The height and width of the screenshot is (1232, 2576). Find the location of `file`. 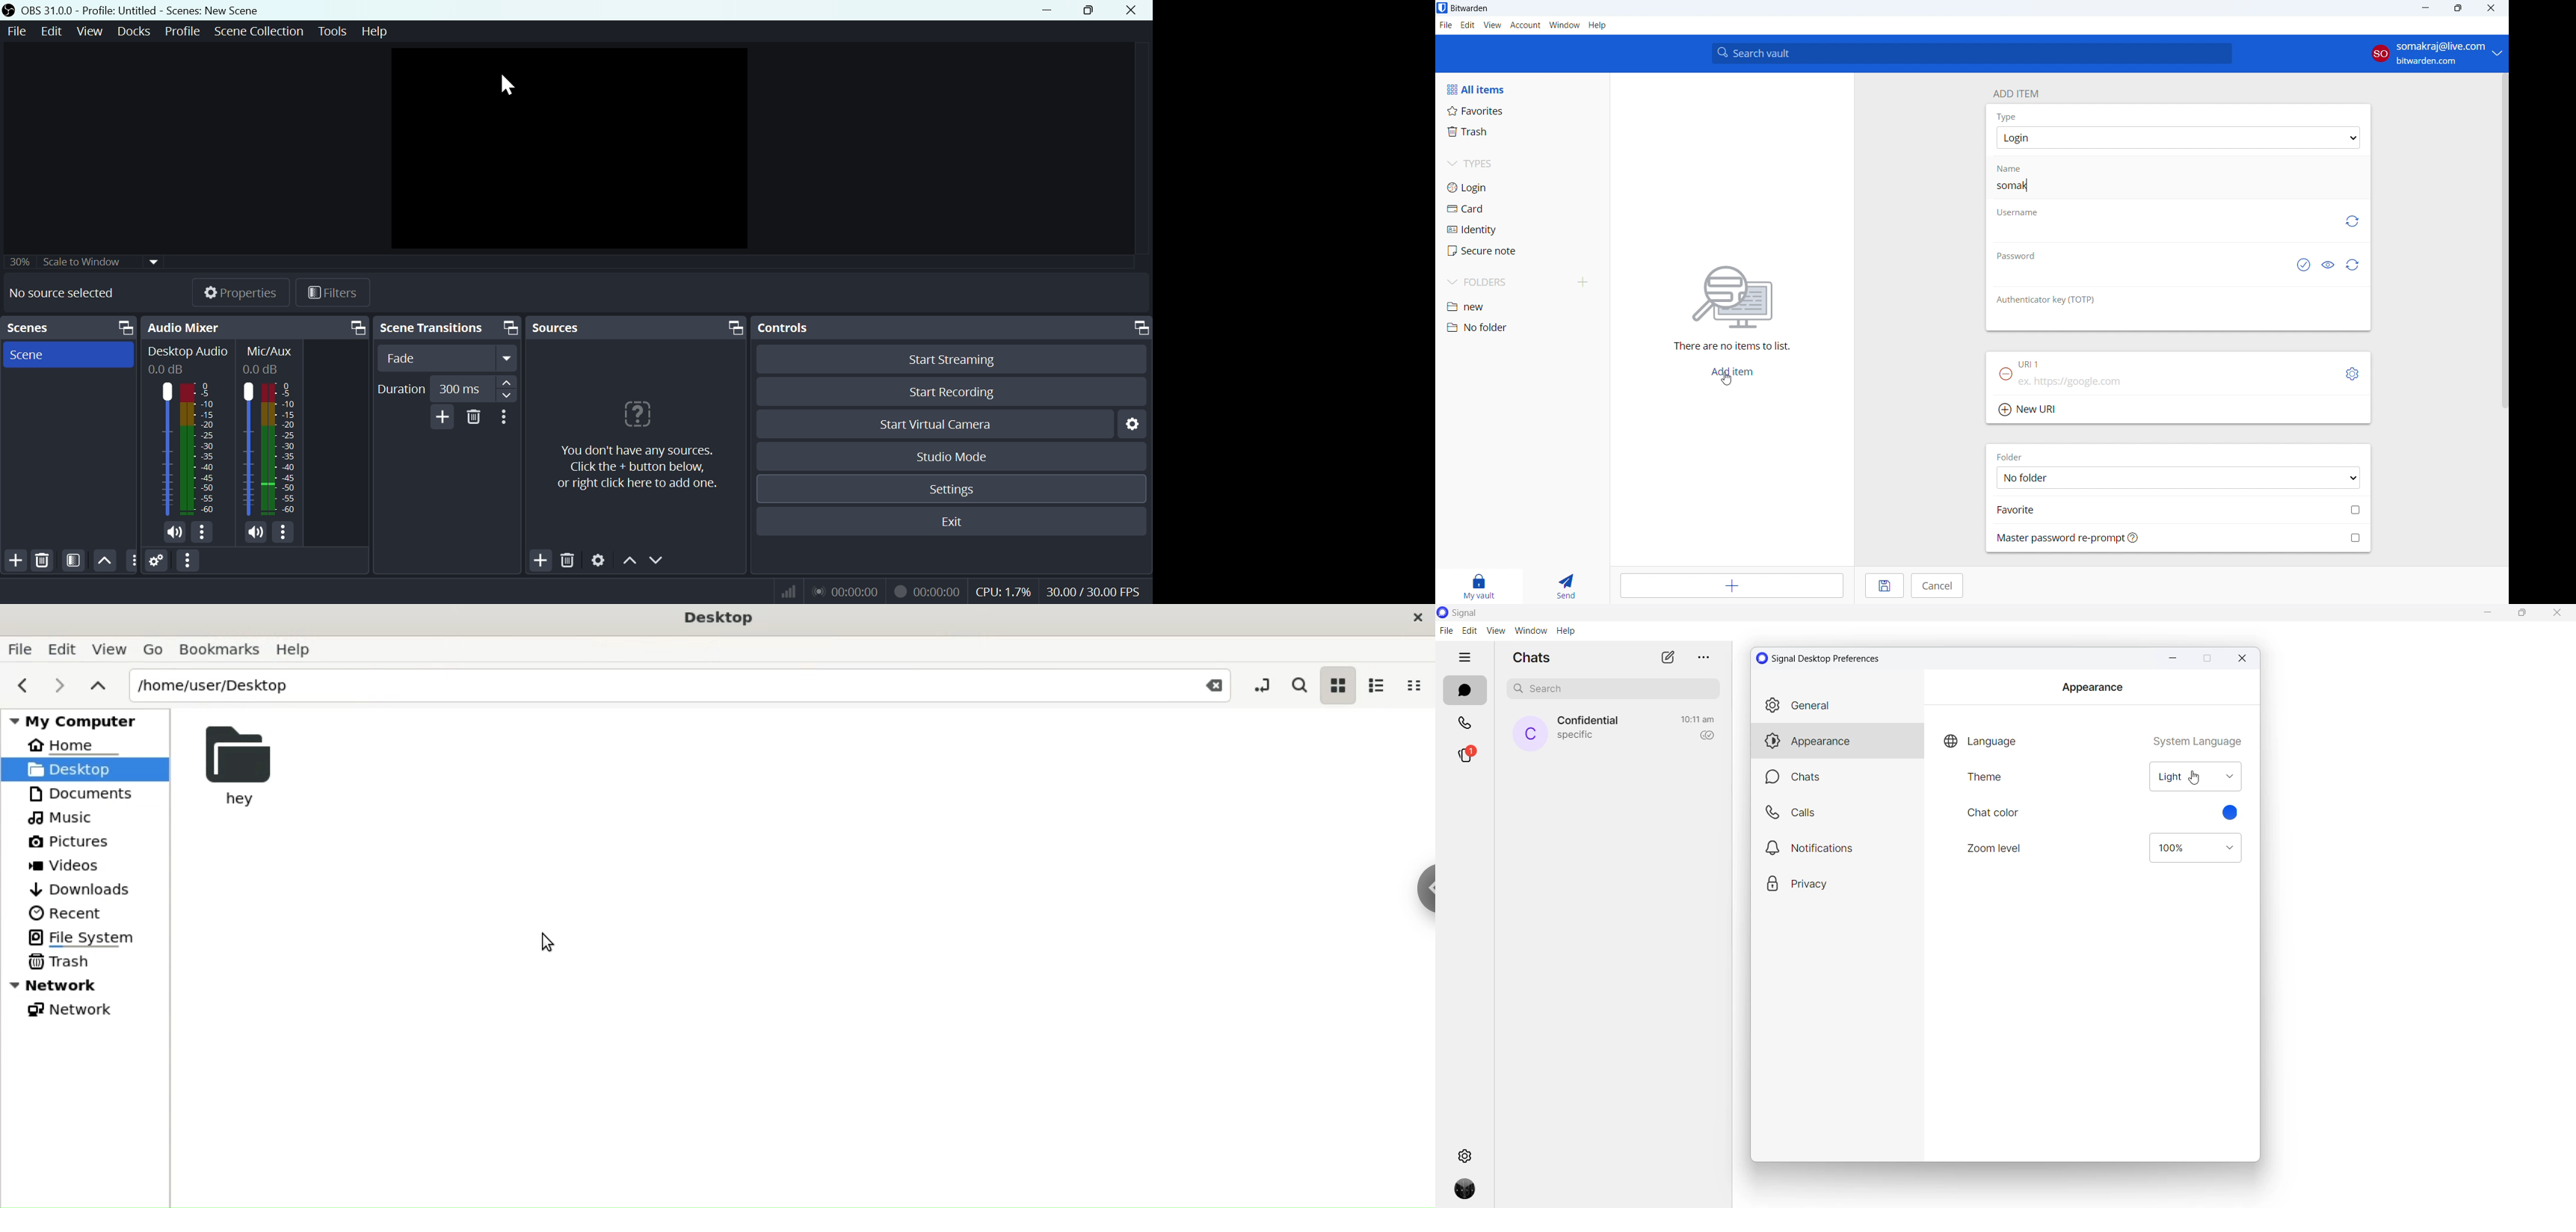

file is located at coordinates (1446, 630).